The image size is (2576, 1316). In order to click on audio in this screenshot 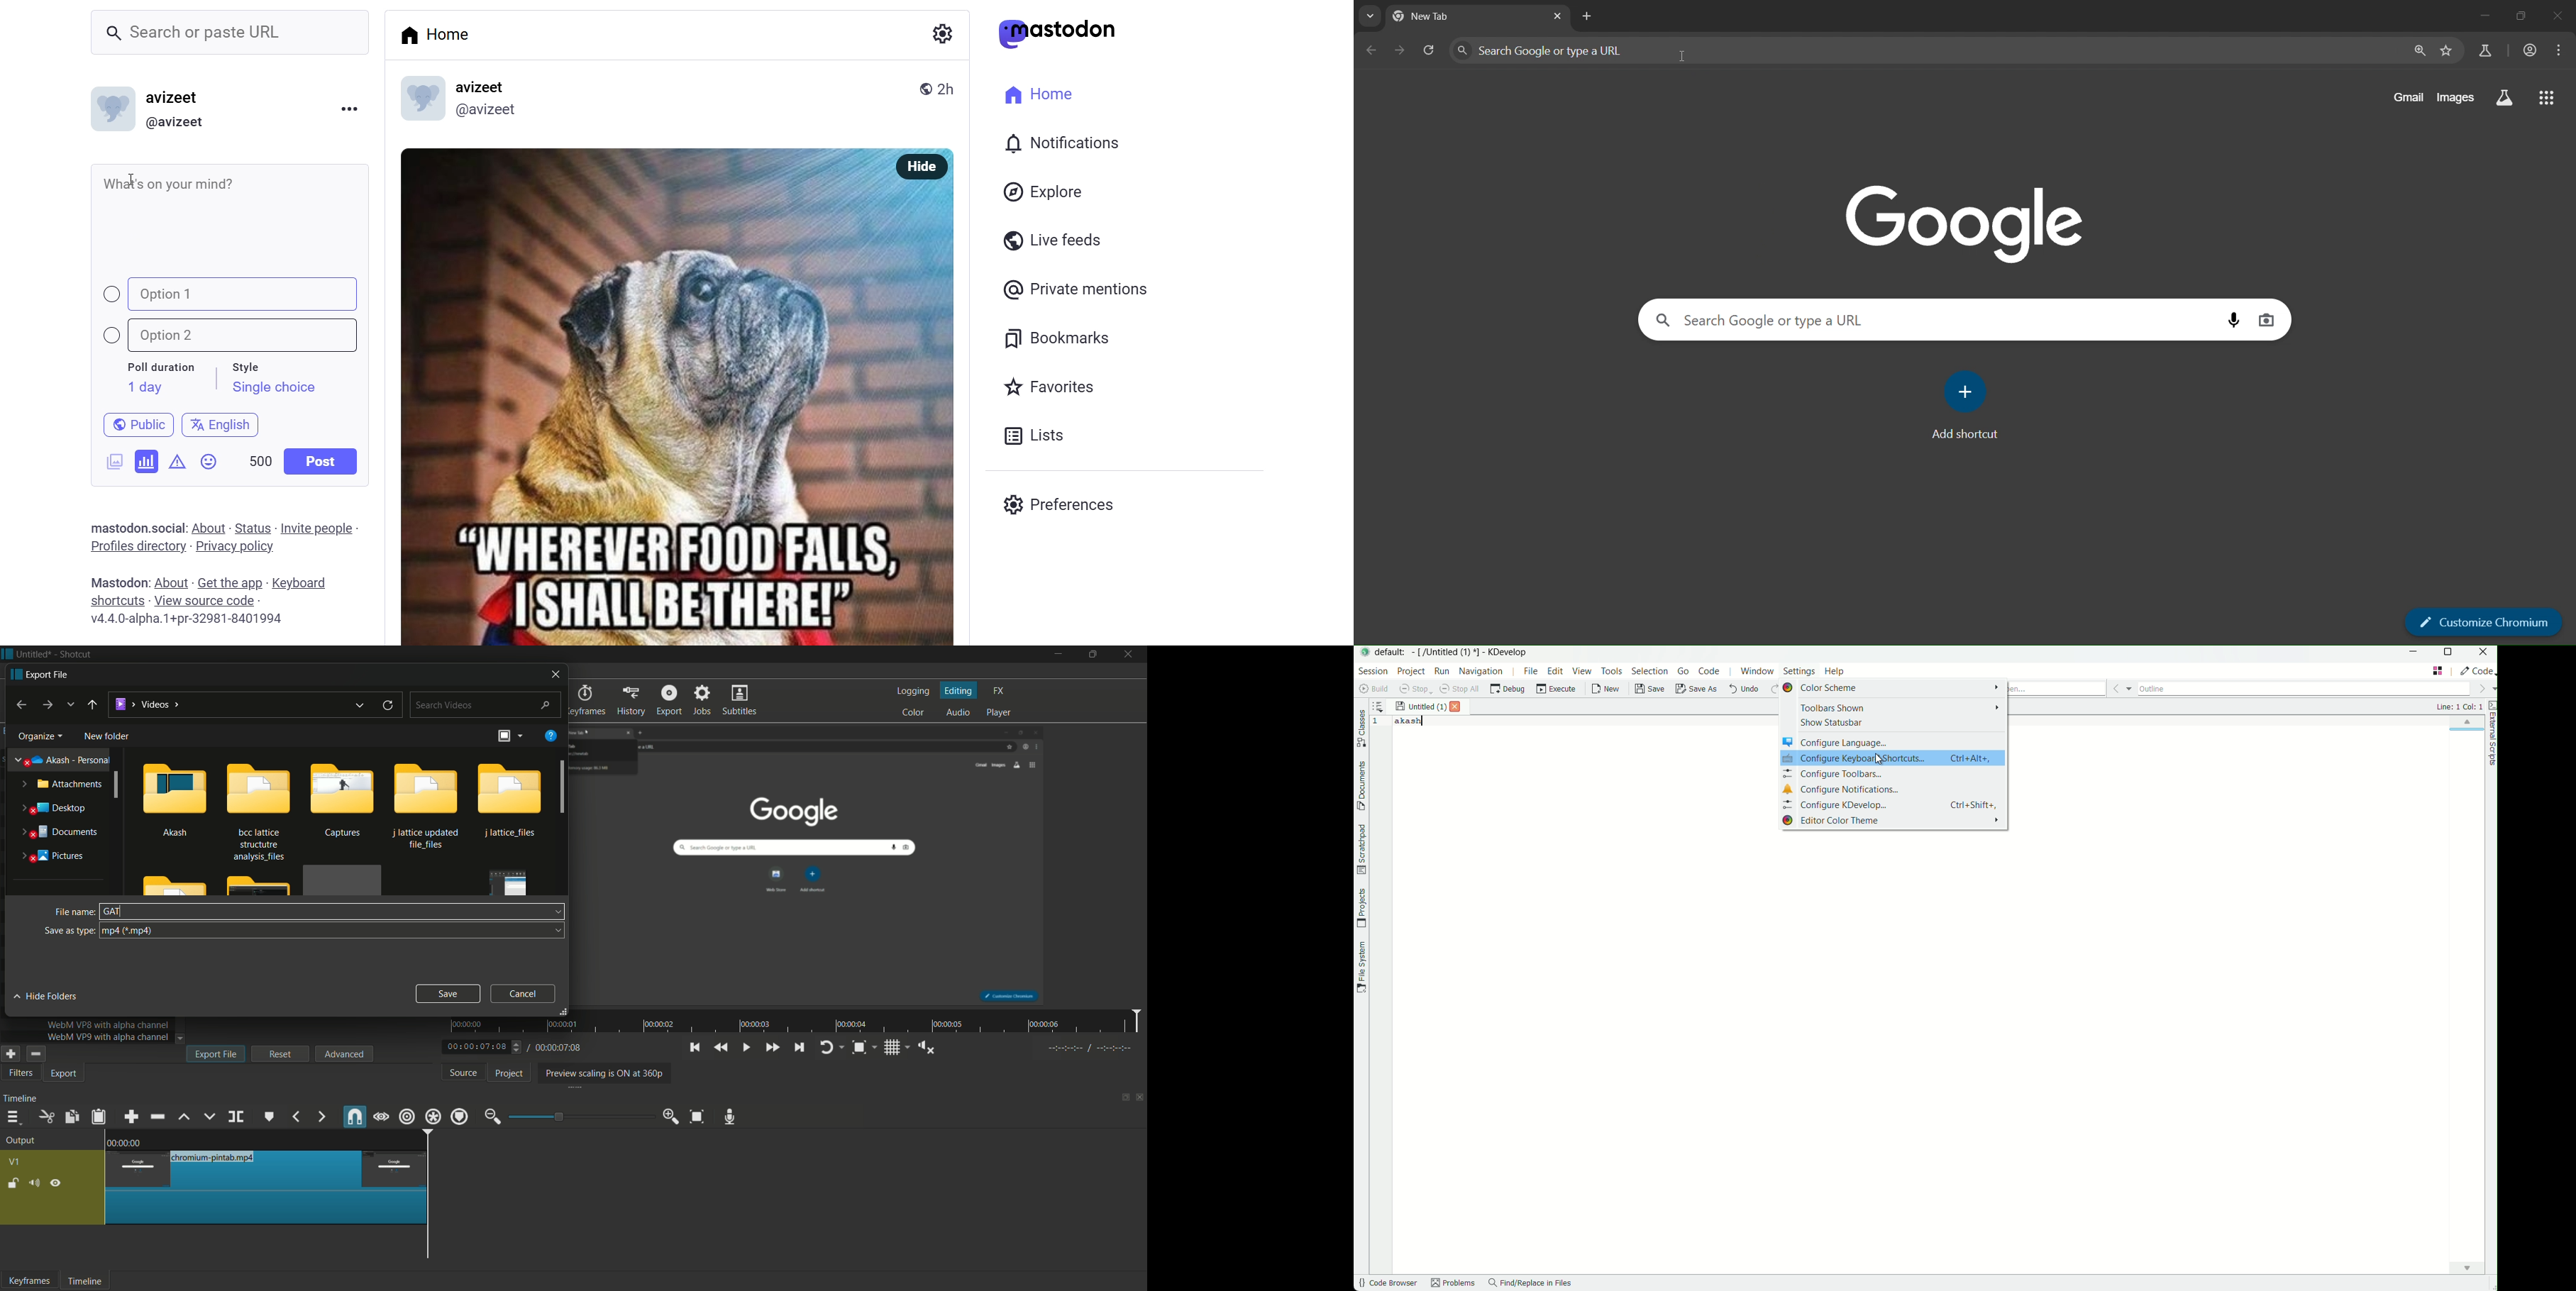, I will do `click(959, 713)`.